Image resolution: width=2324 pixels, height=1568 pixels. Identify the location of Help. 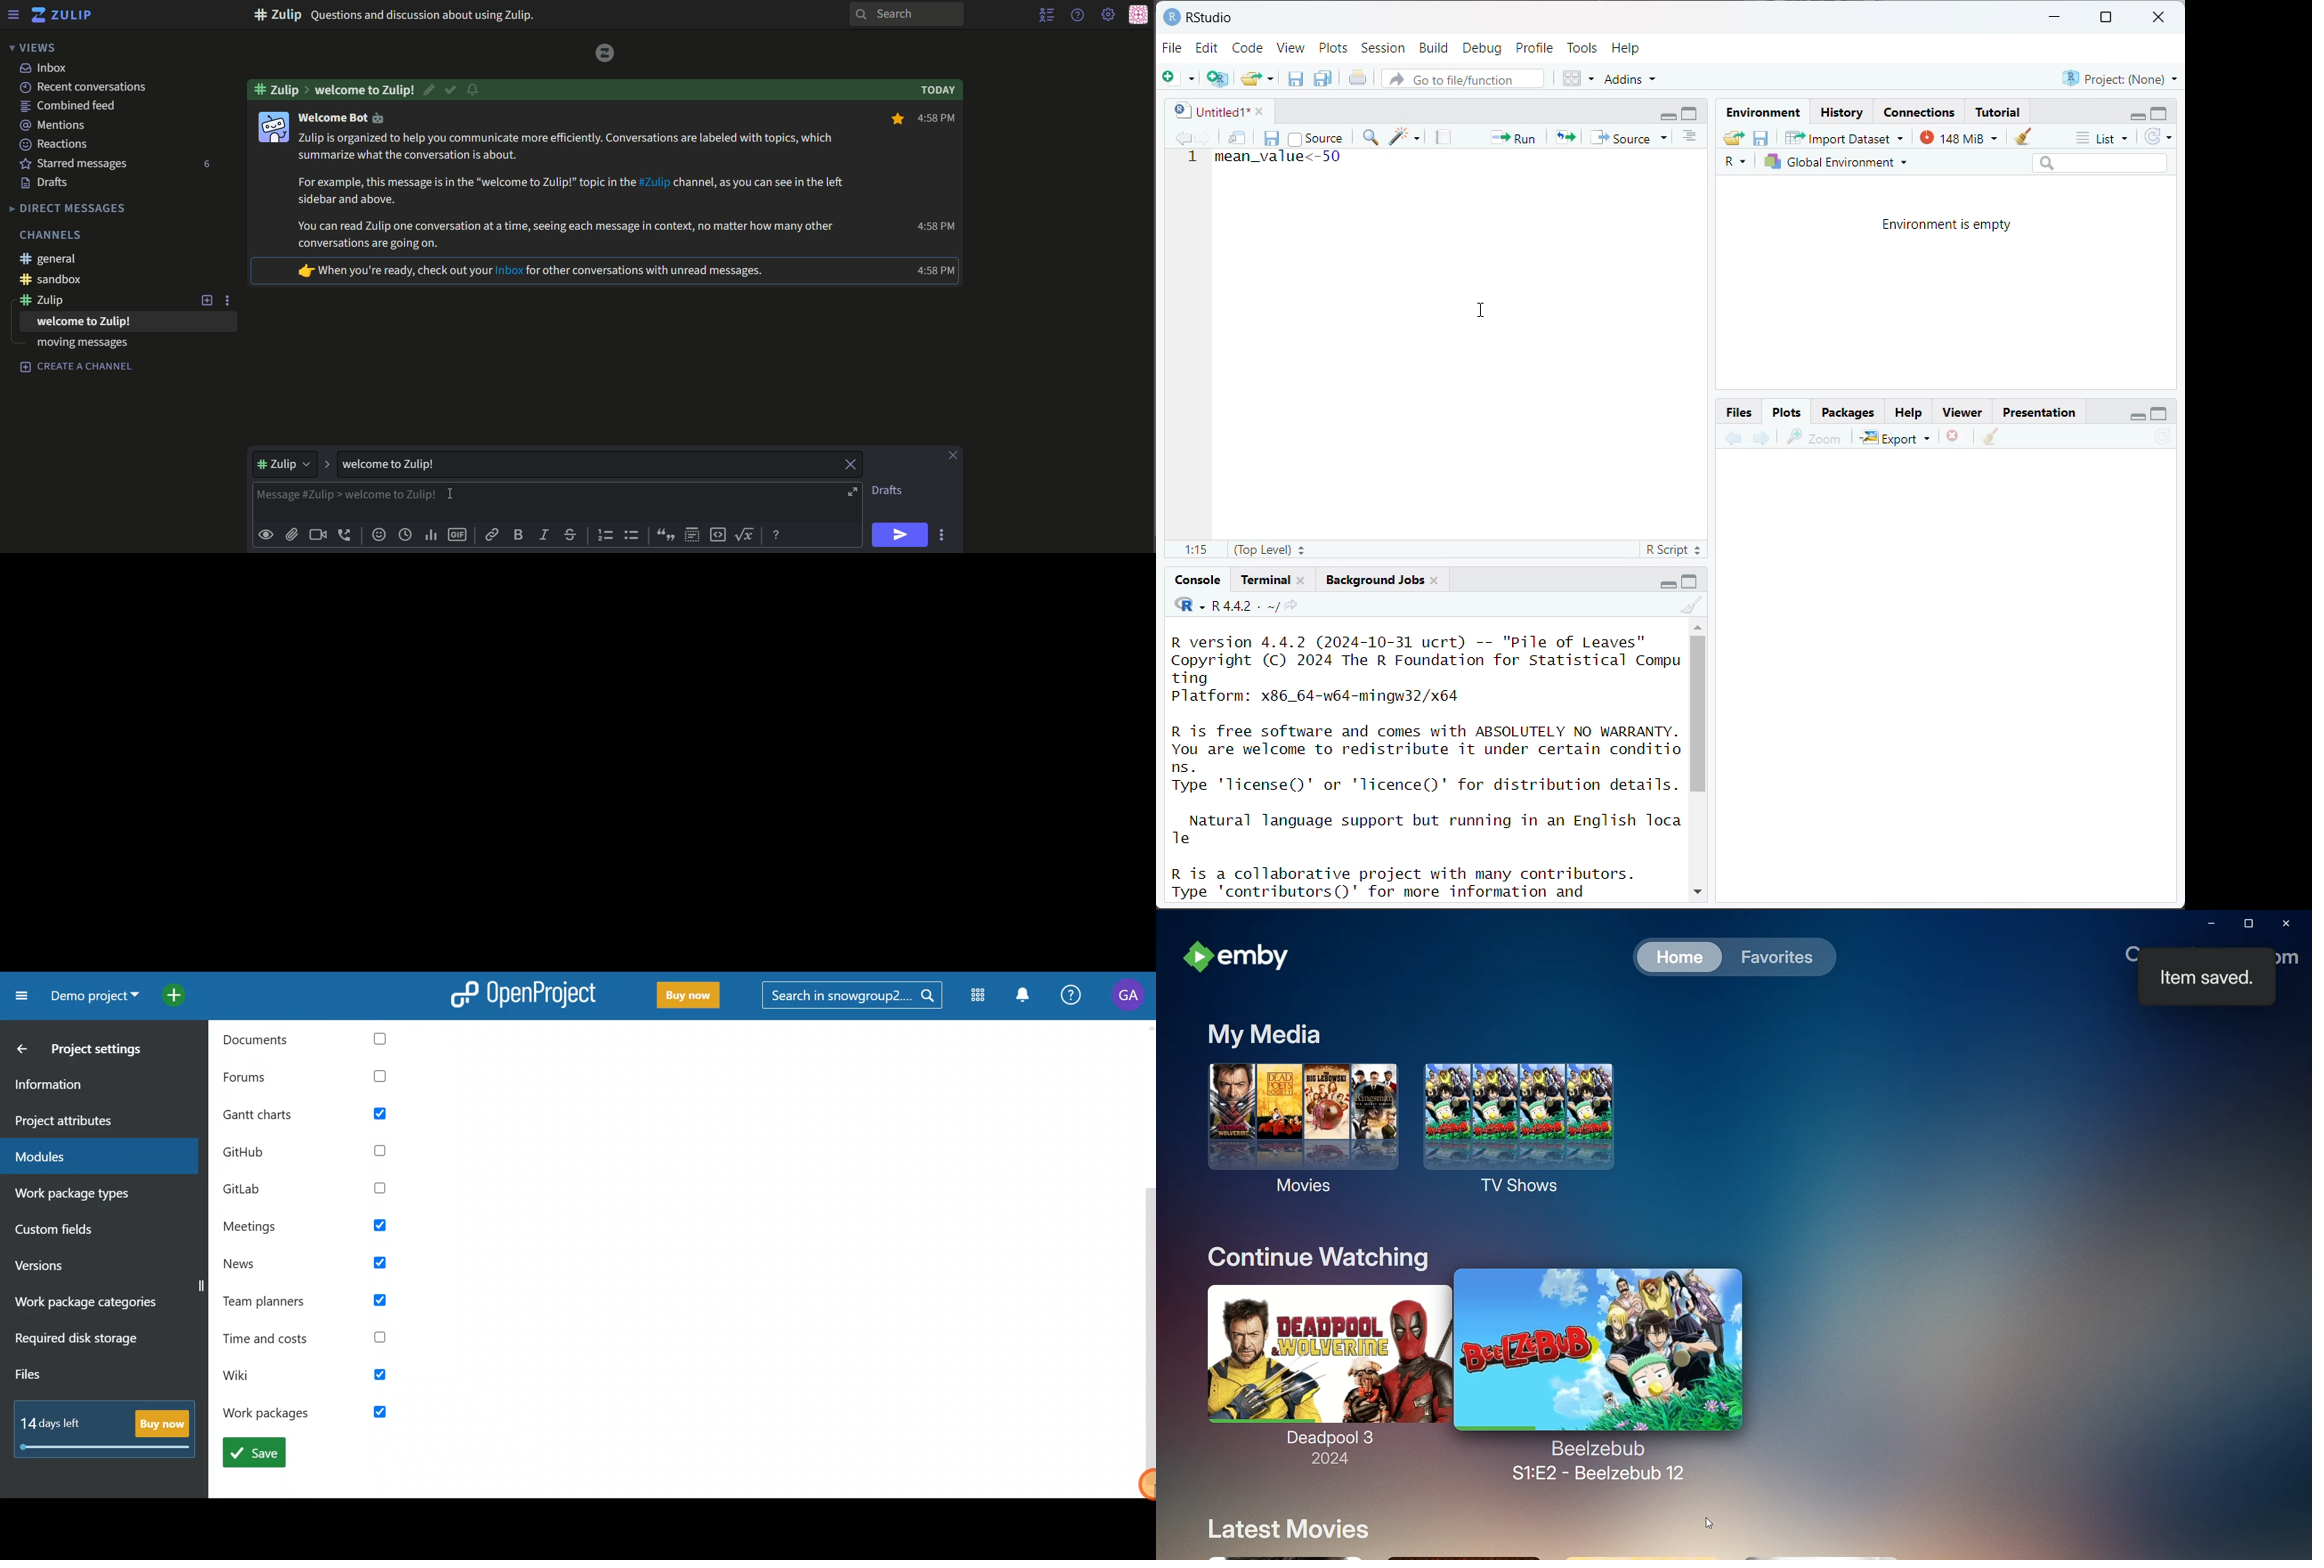
(1628, 47).